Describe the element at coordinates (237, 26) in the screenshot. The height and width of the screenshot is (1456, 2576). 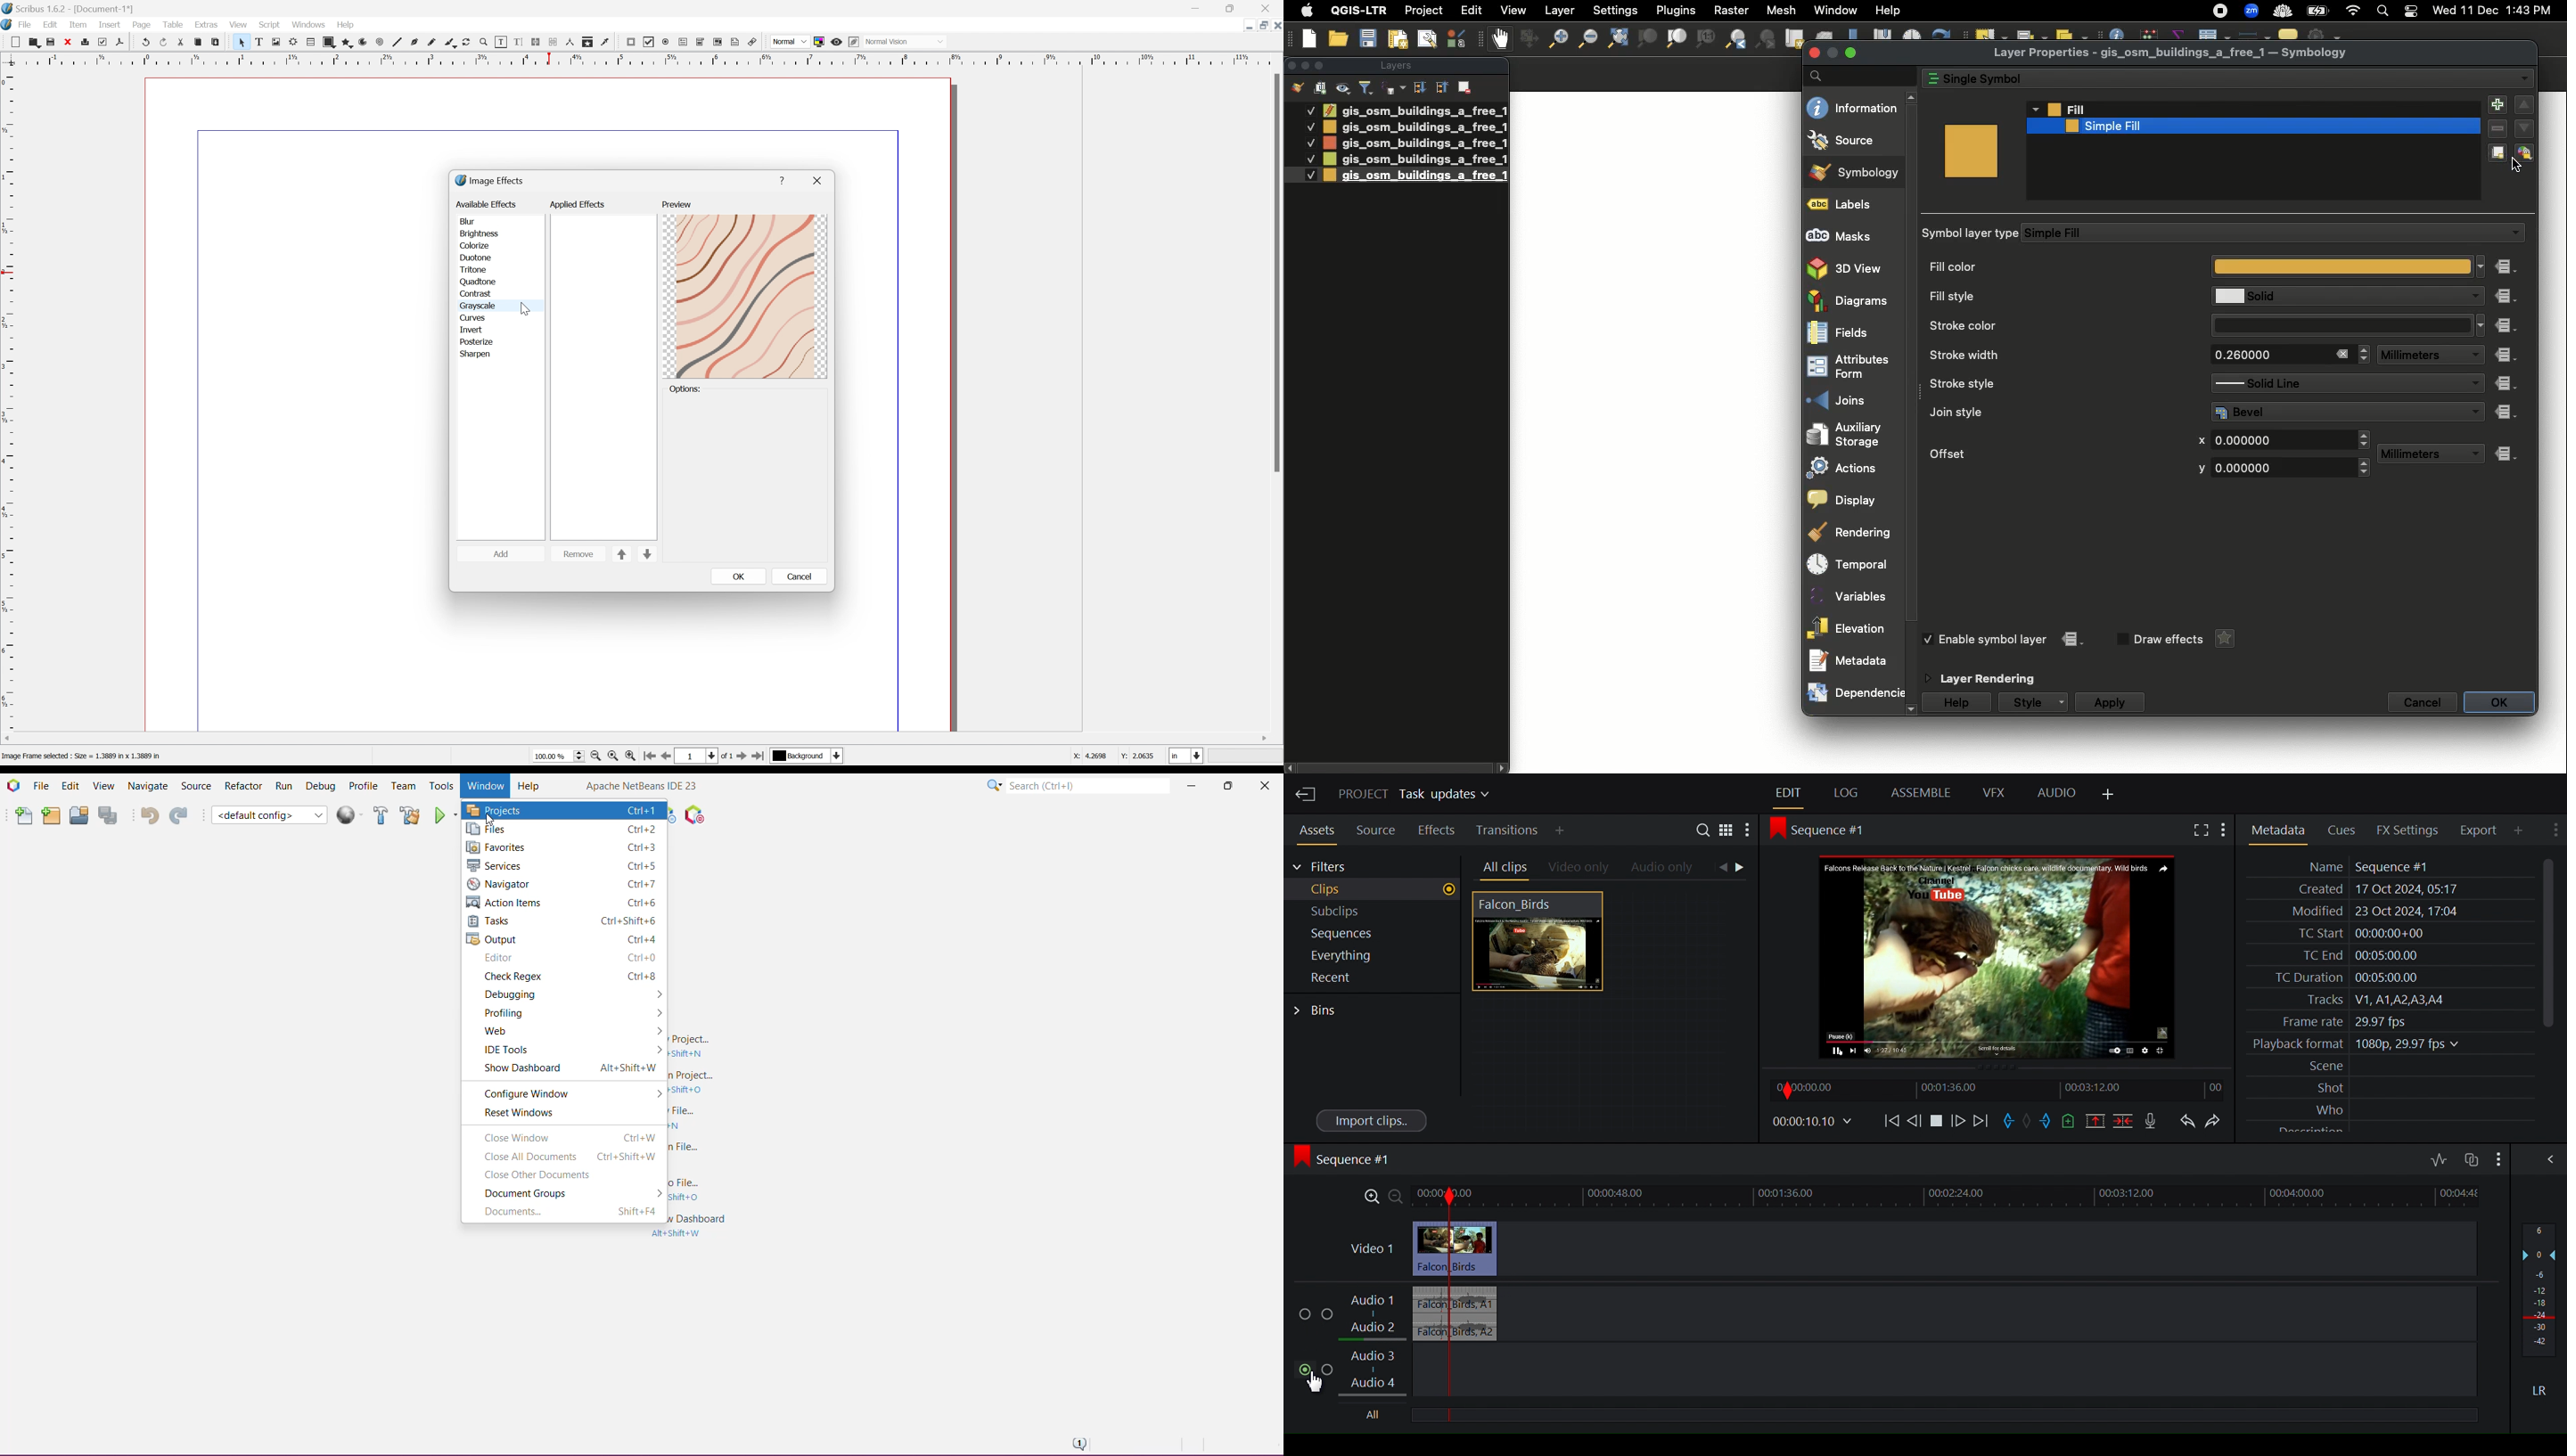
I see `View` at that location.